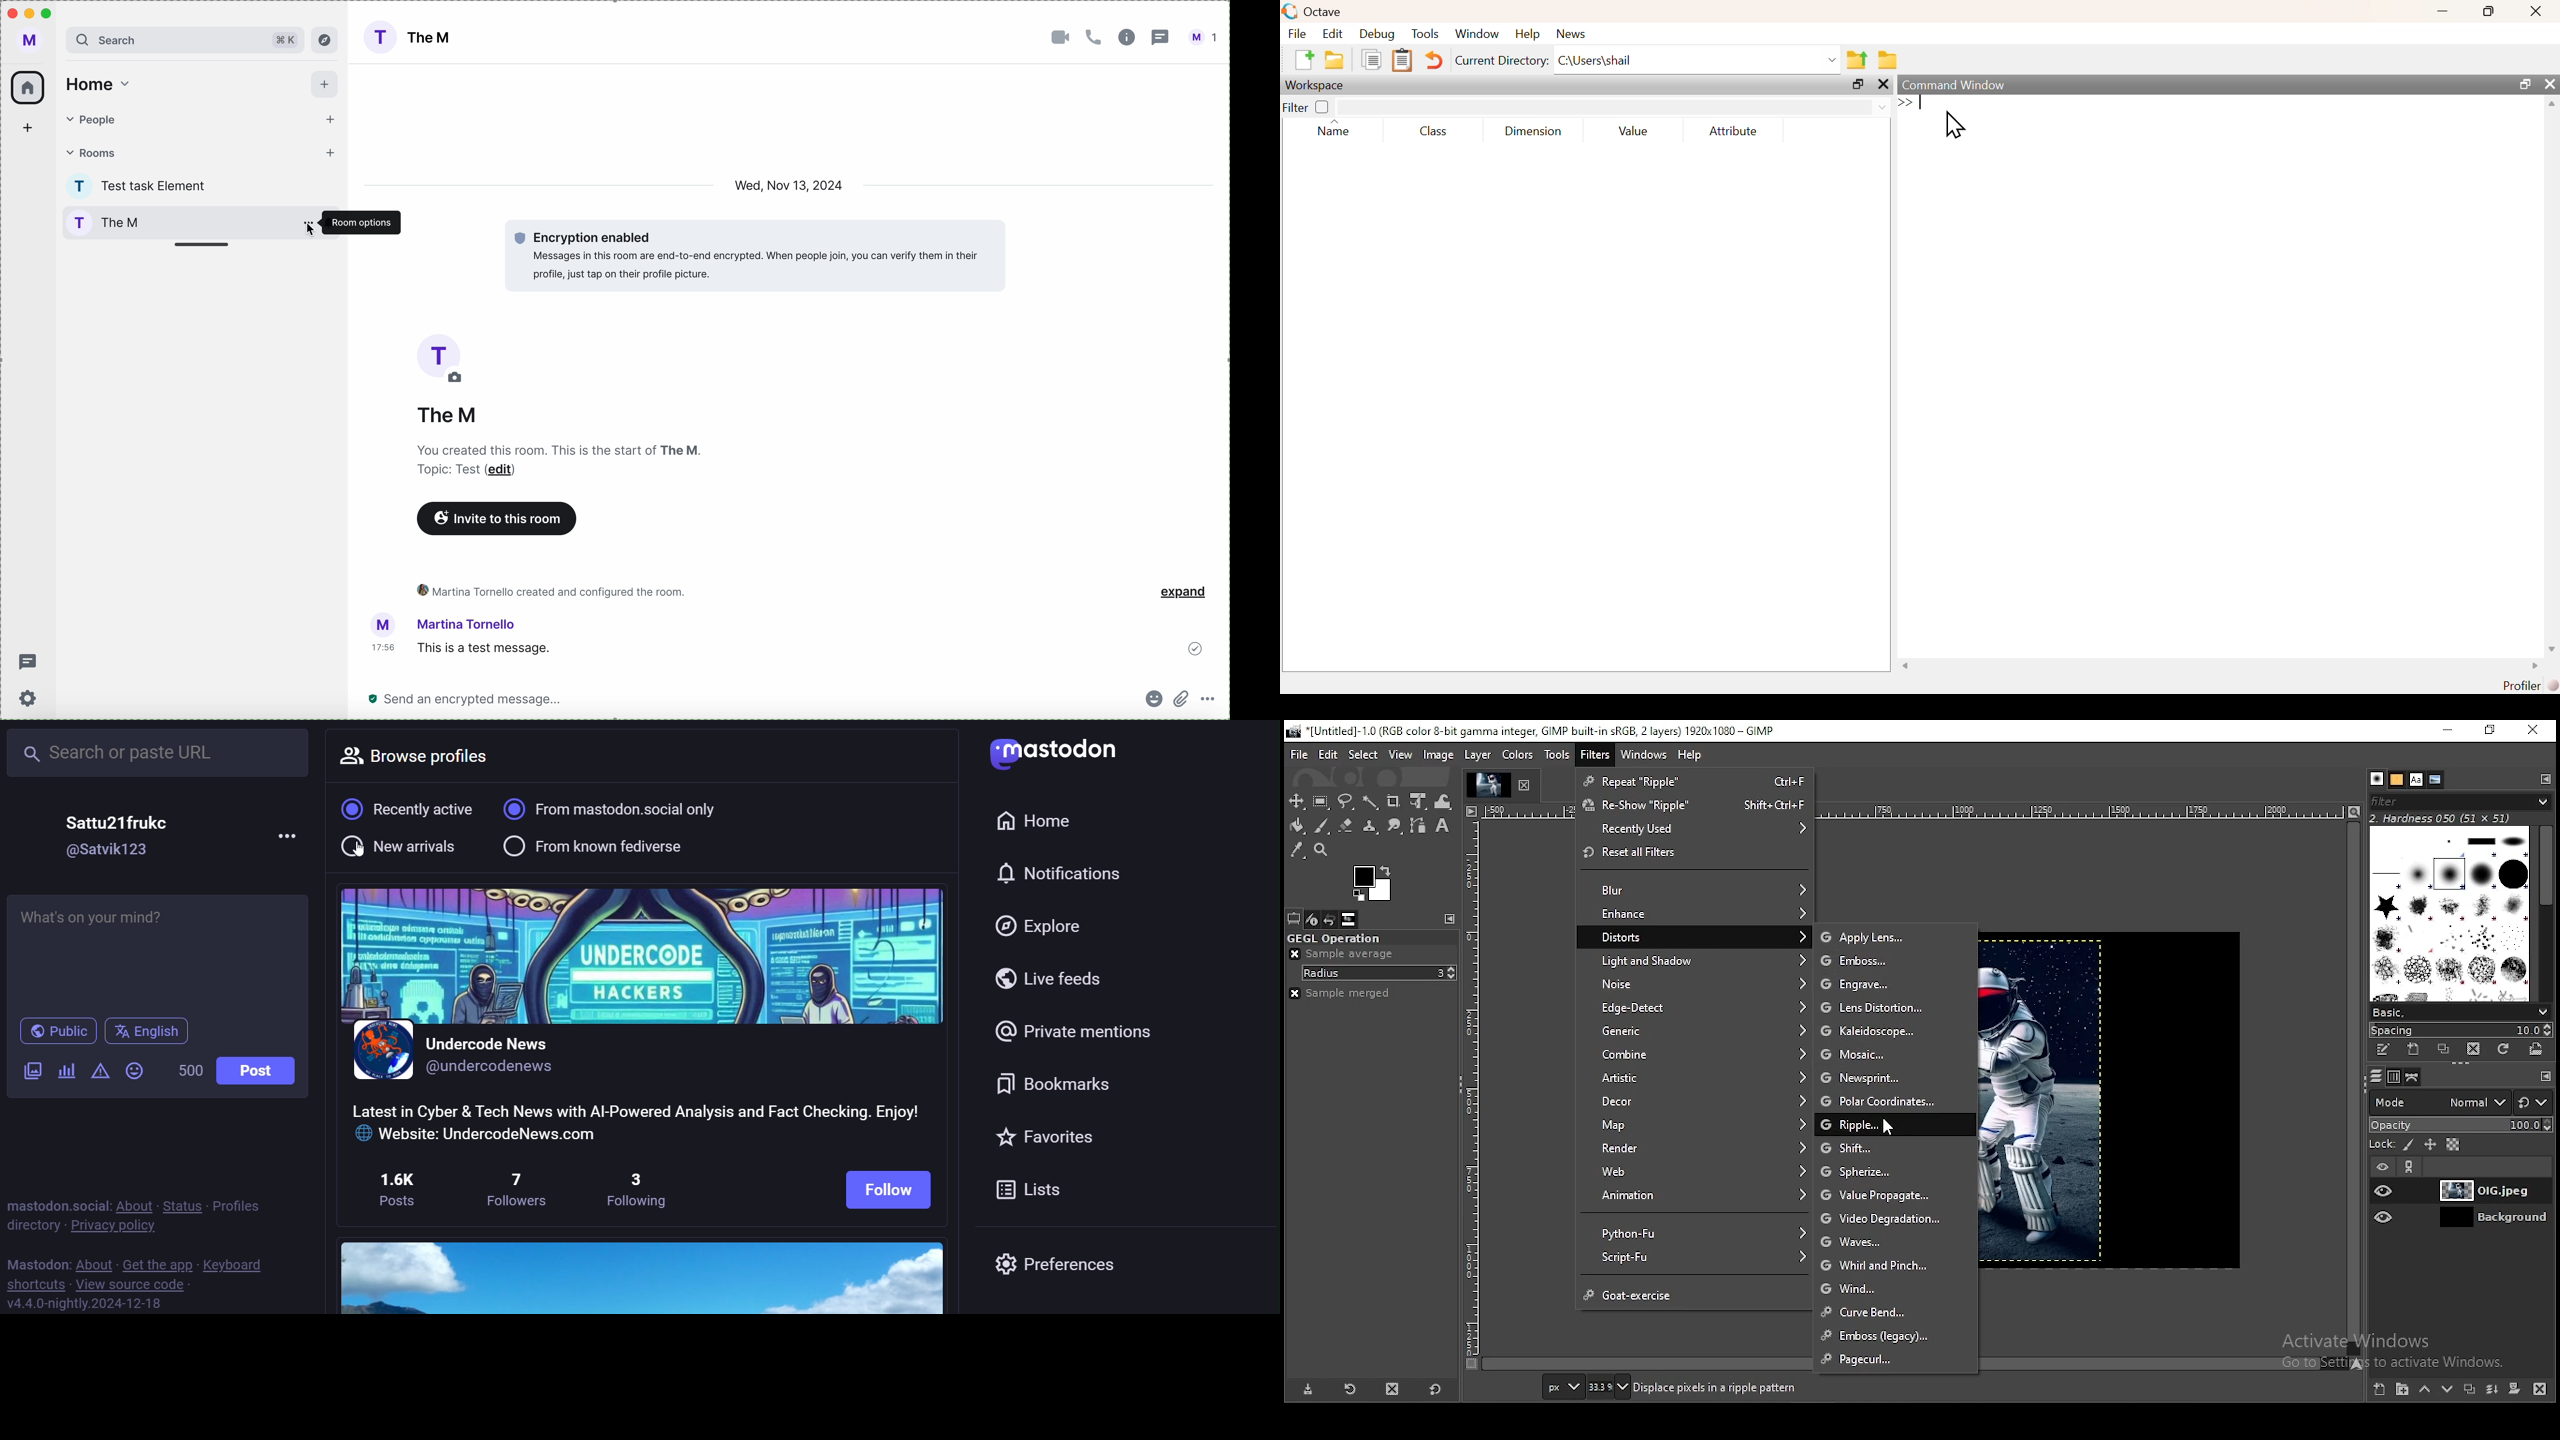  I want to click on directory, so click(33, 1226).